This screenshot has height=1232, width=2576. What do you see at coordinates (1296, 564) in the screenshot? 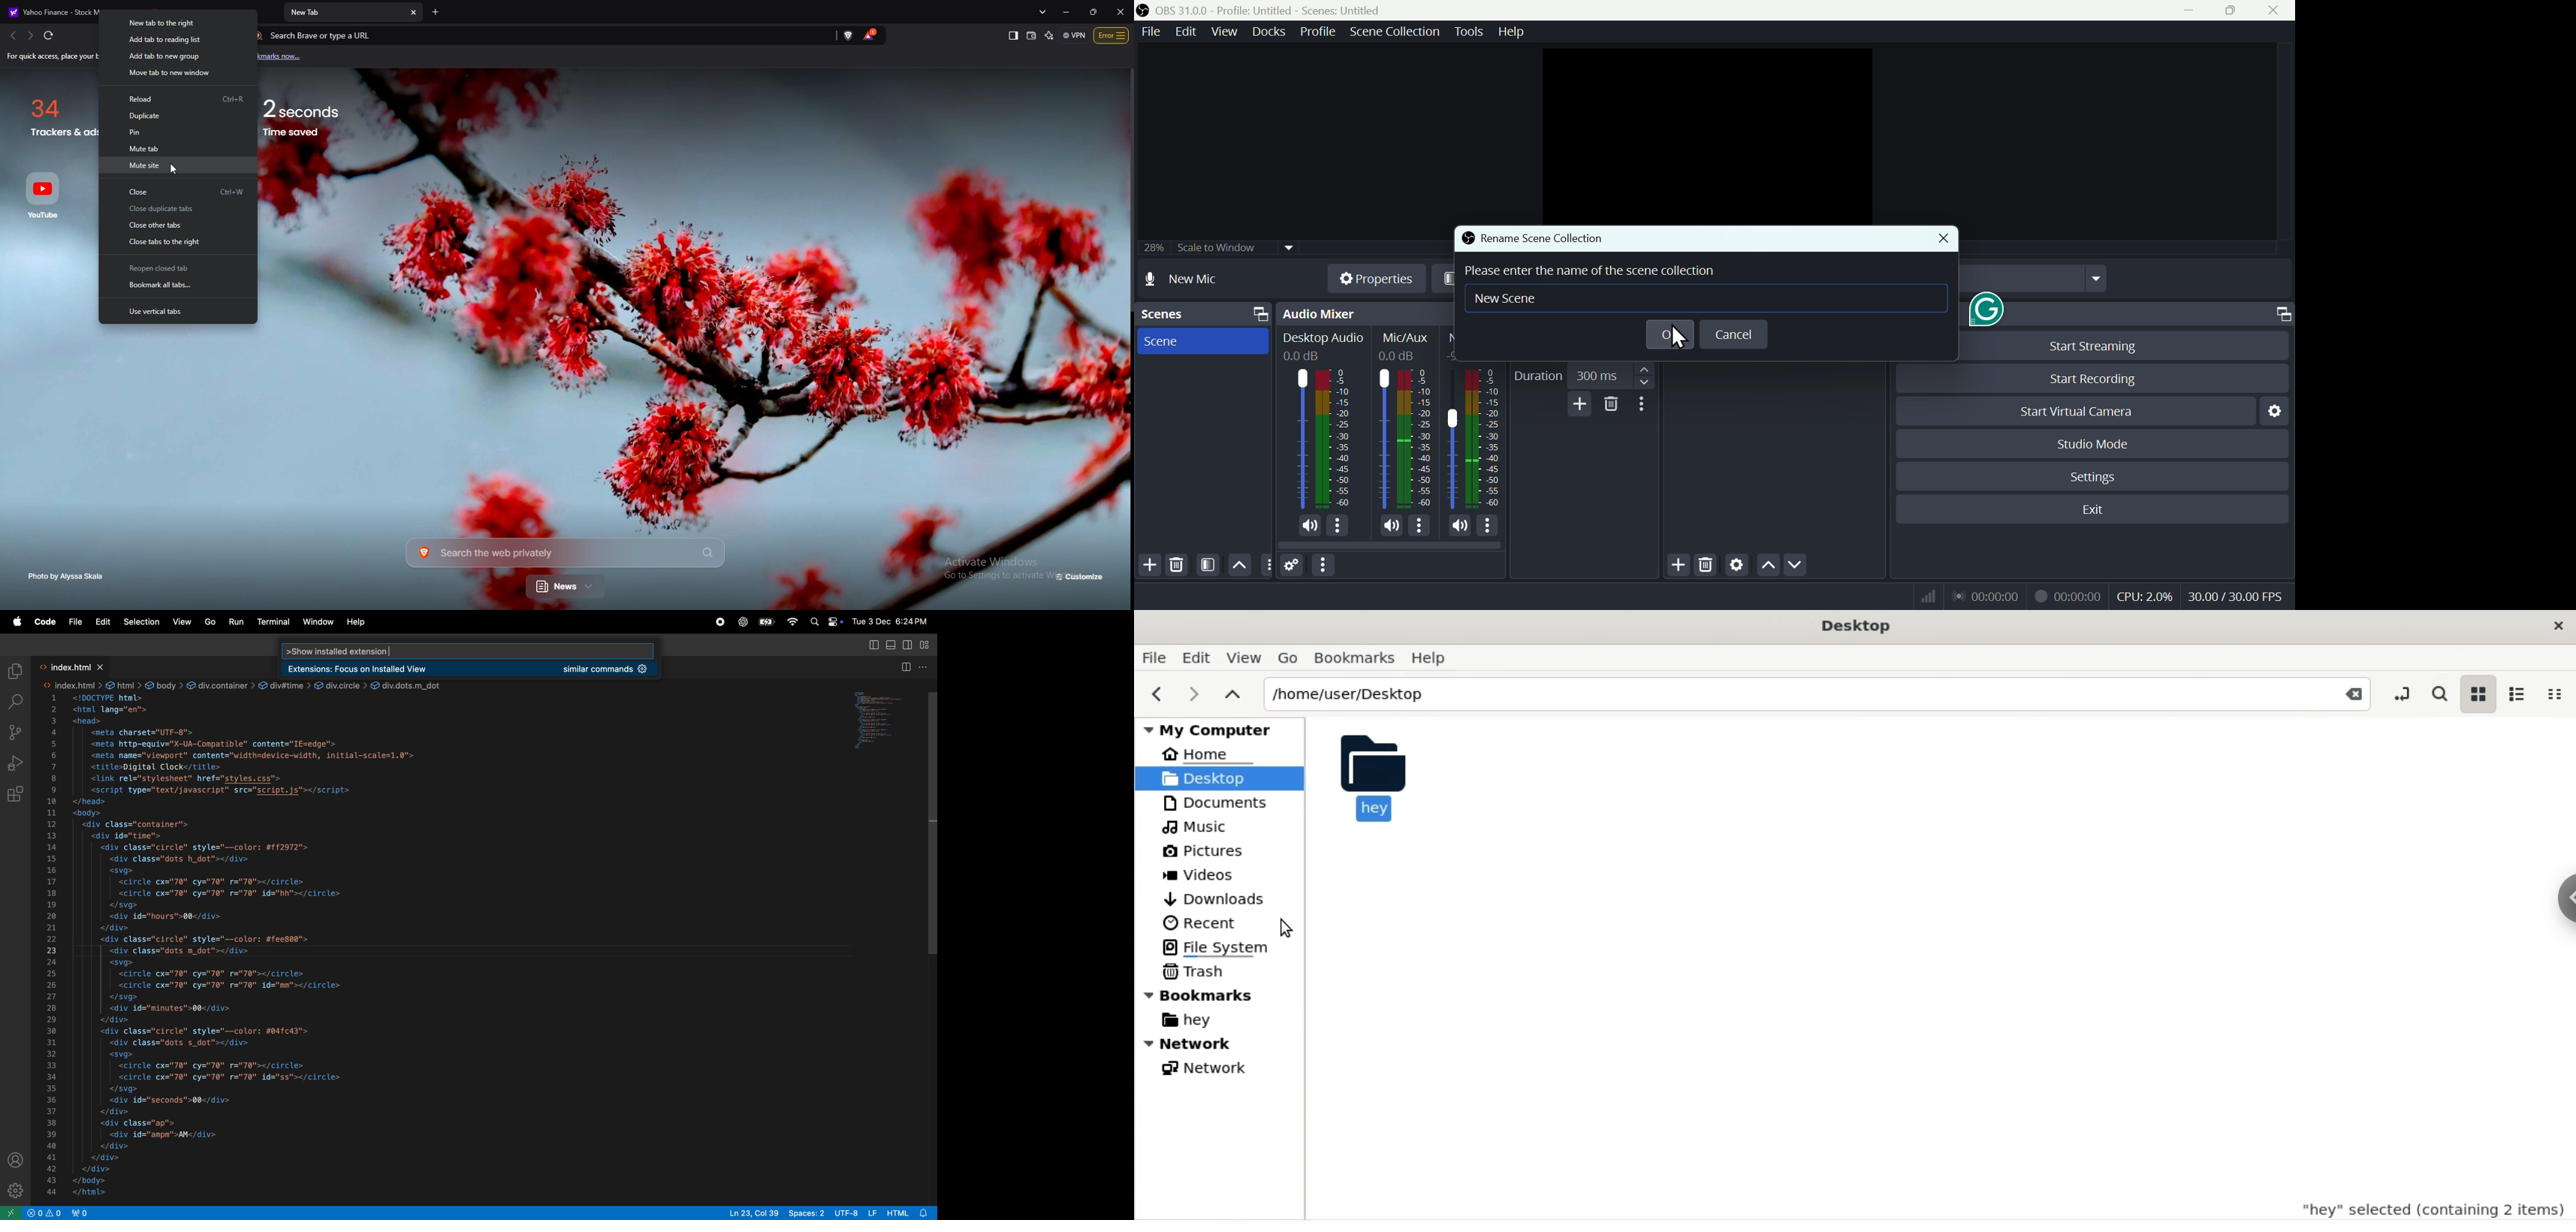
I see `Settings` at bounding box center [1296, 564].